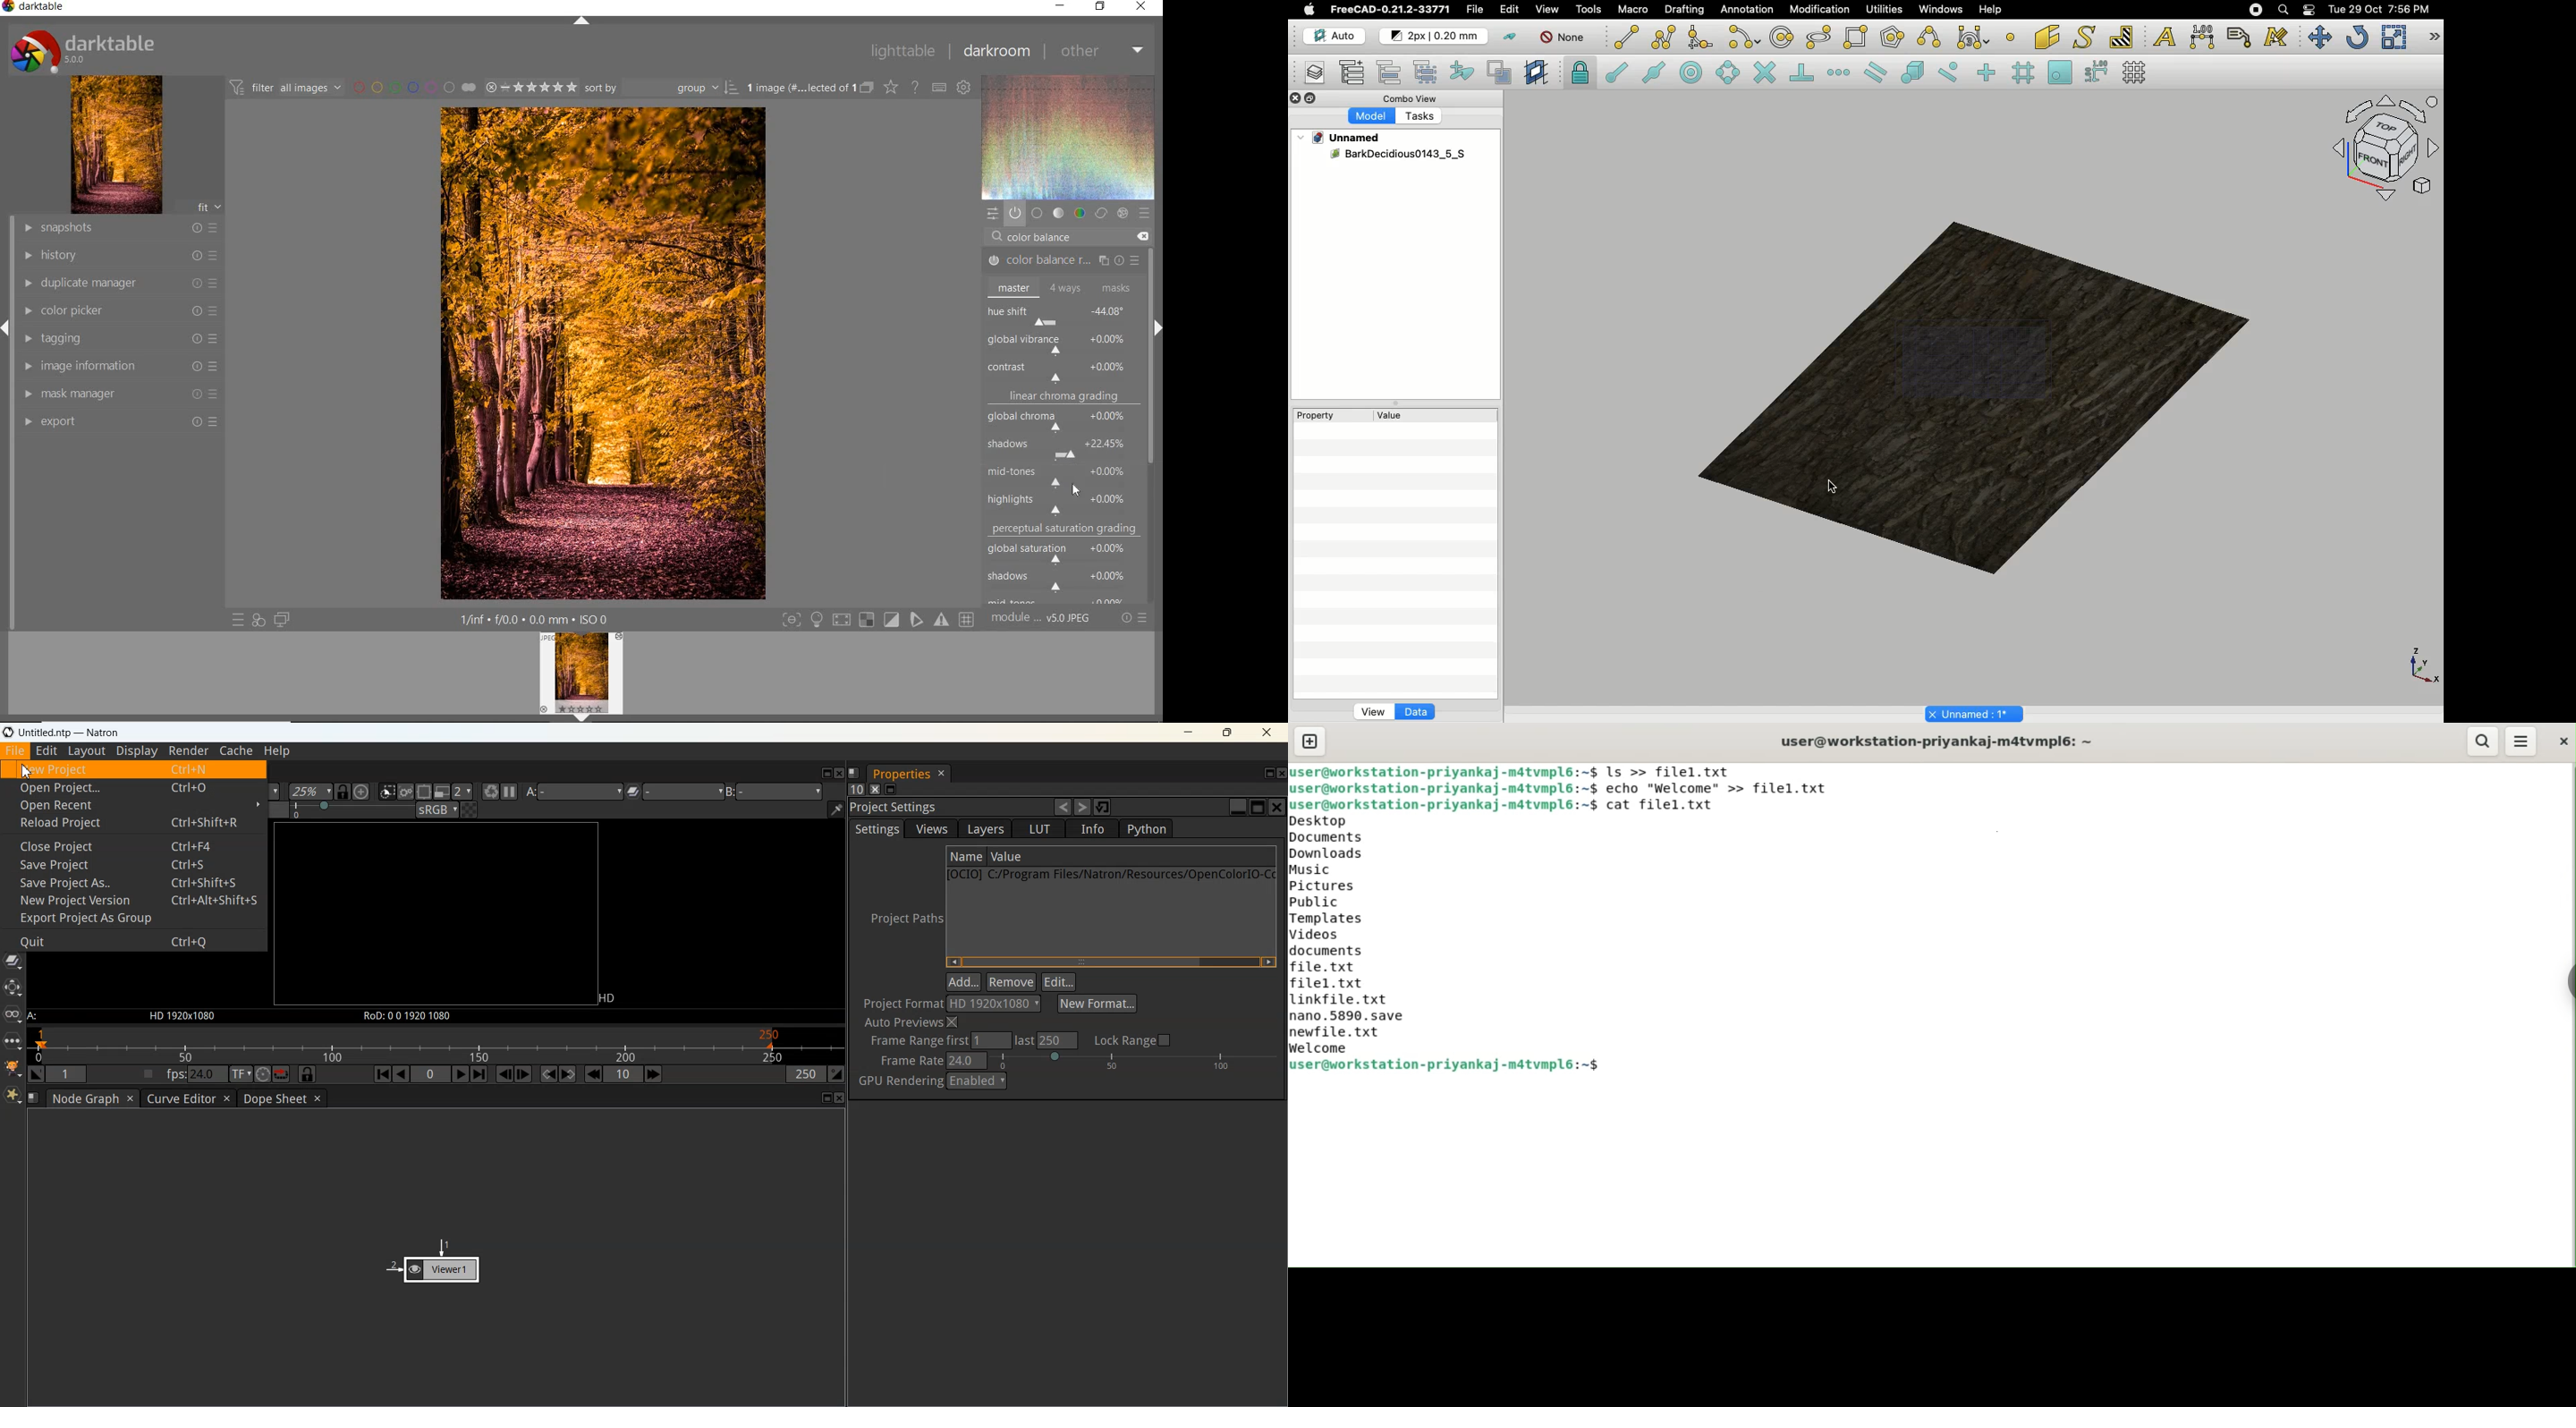 The height and width of the screenshot is (1428, 2576). I want to click on Toggle construction mode, so click(1510, 37).